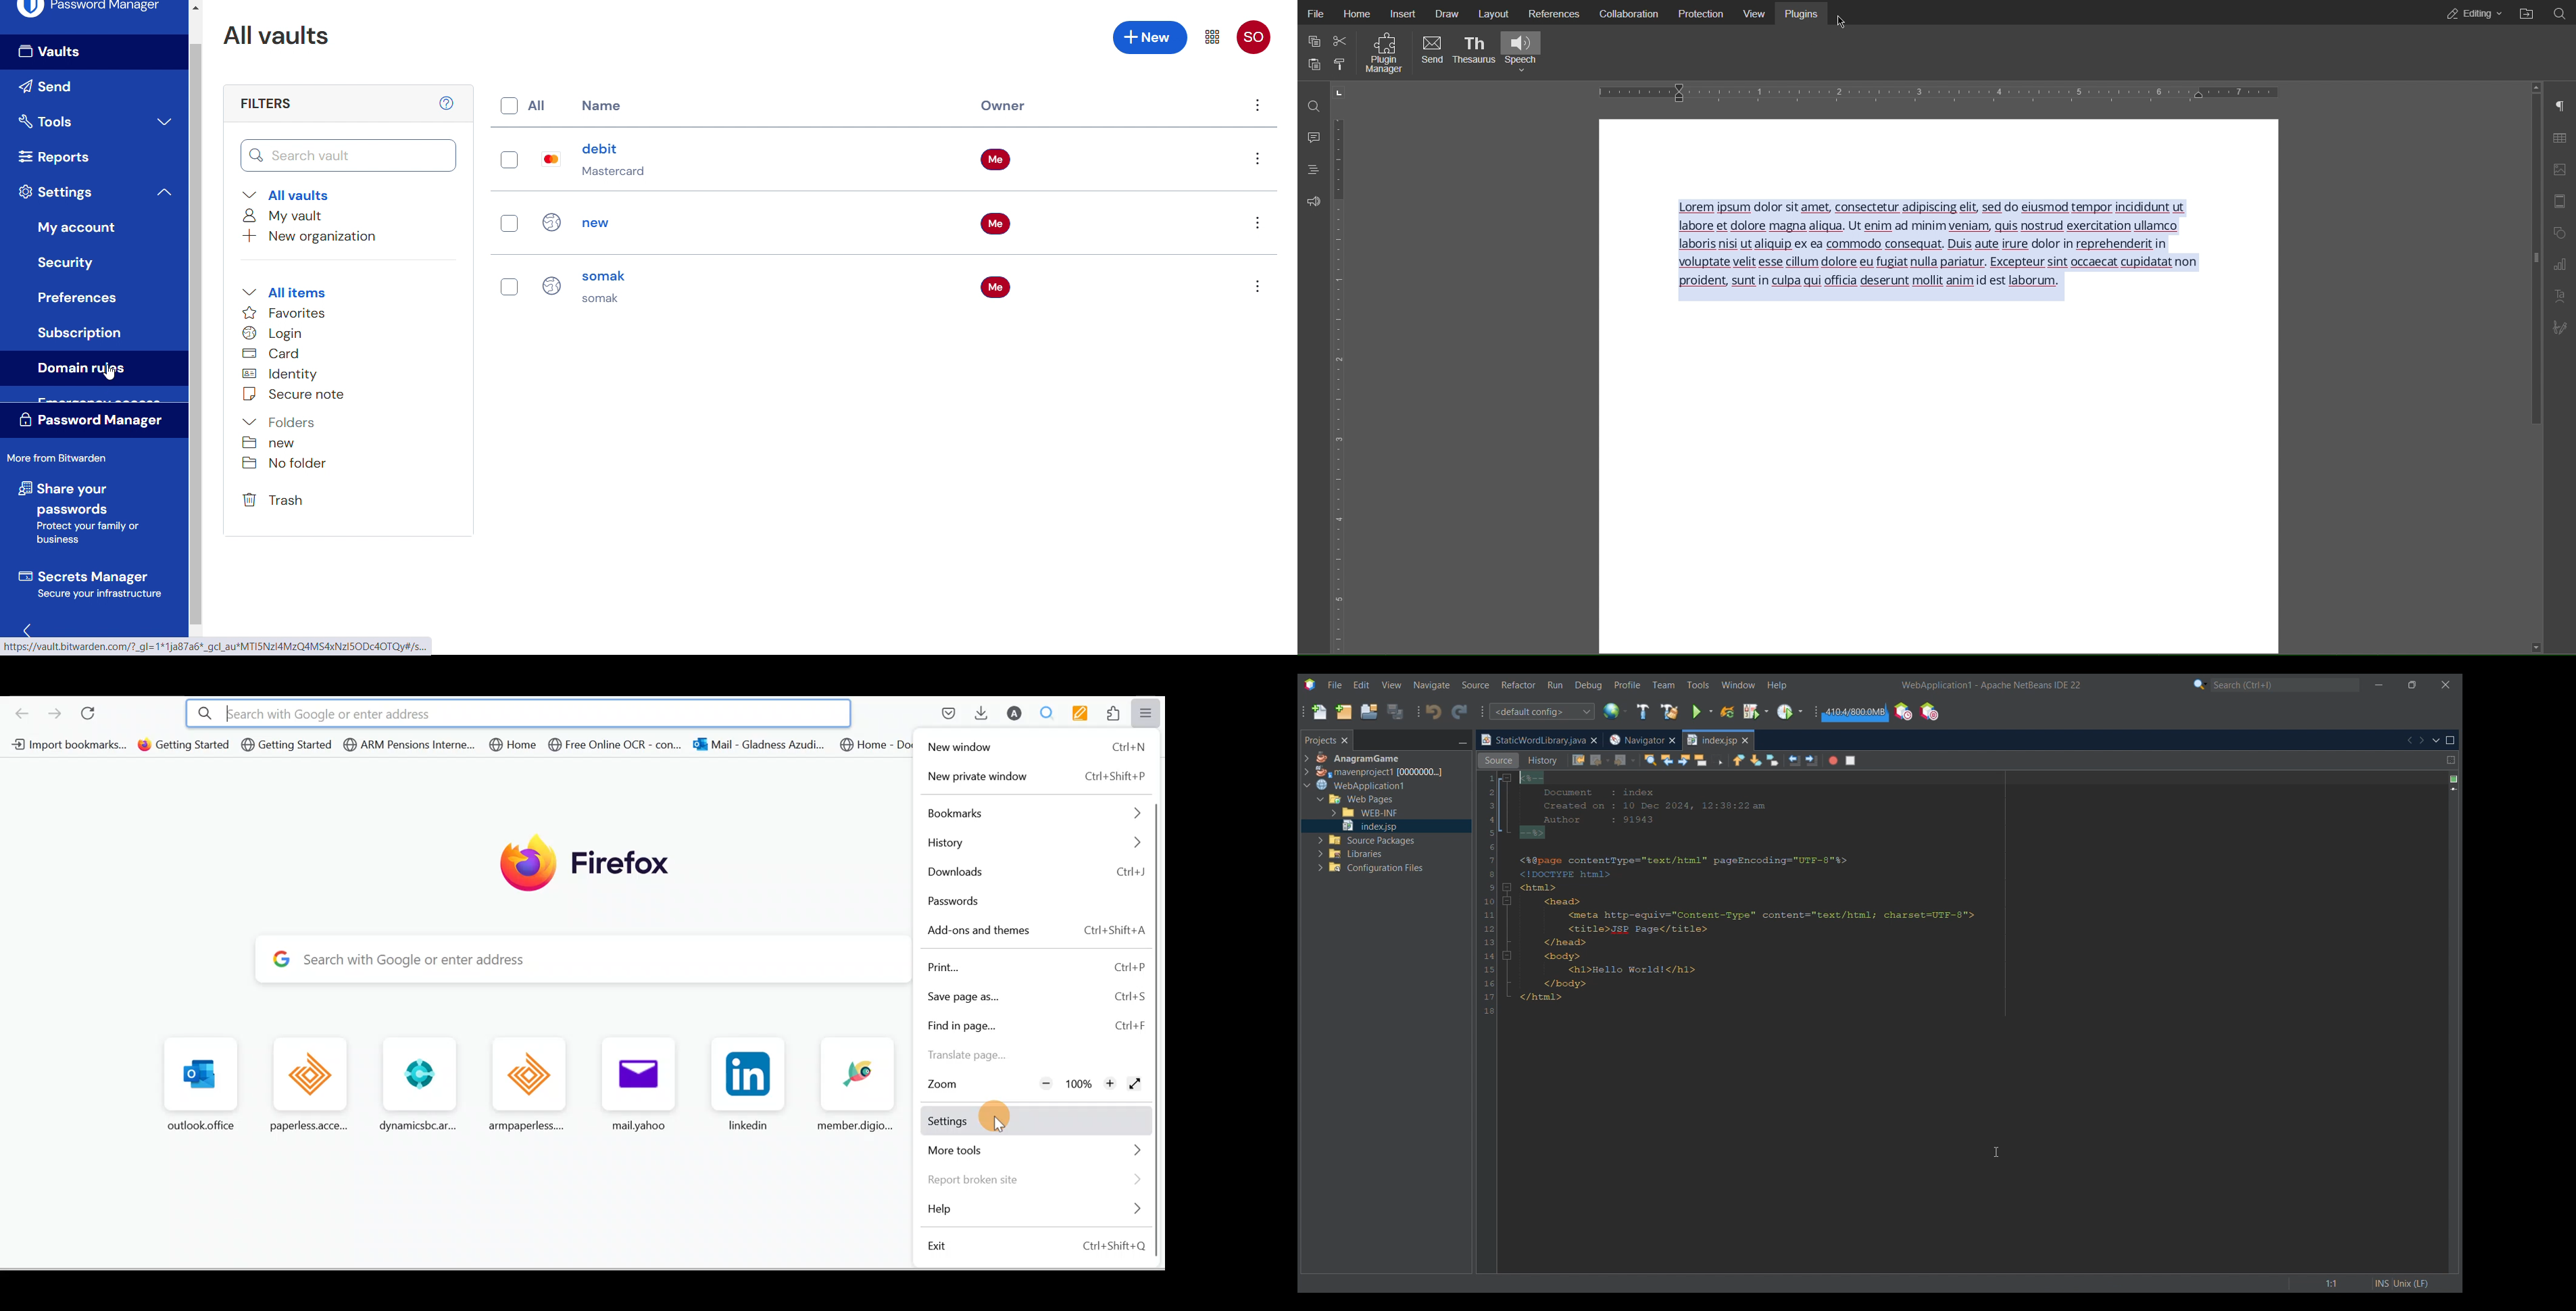  What do you see at coordinates (1313, 40) in the screenshot?
I see `Copy Paste Settings` at bounding box center [1313, 40].